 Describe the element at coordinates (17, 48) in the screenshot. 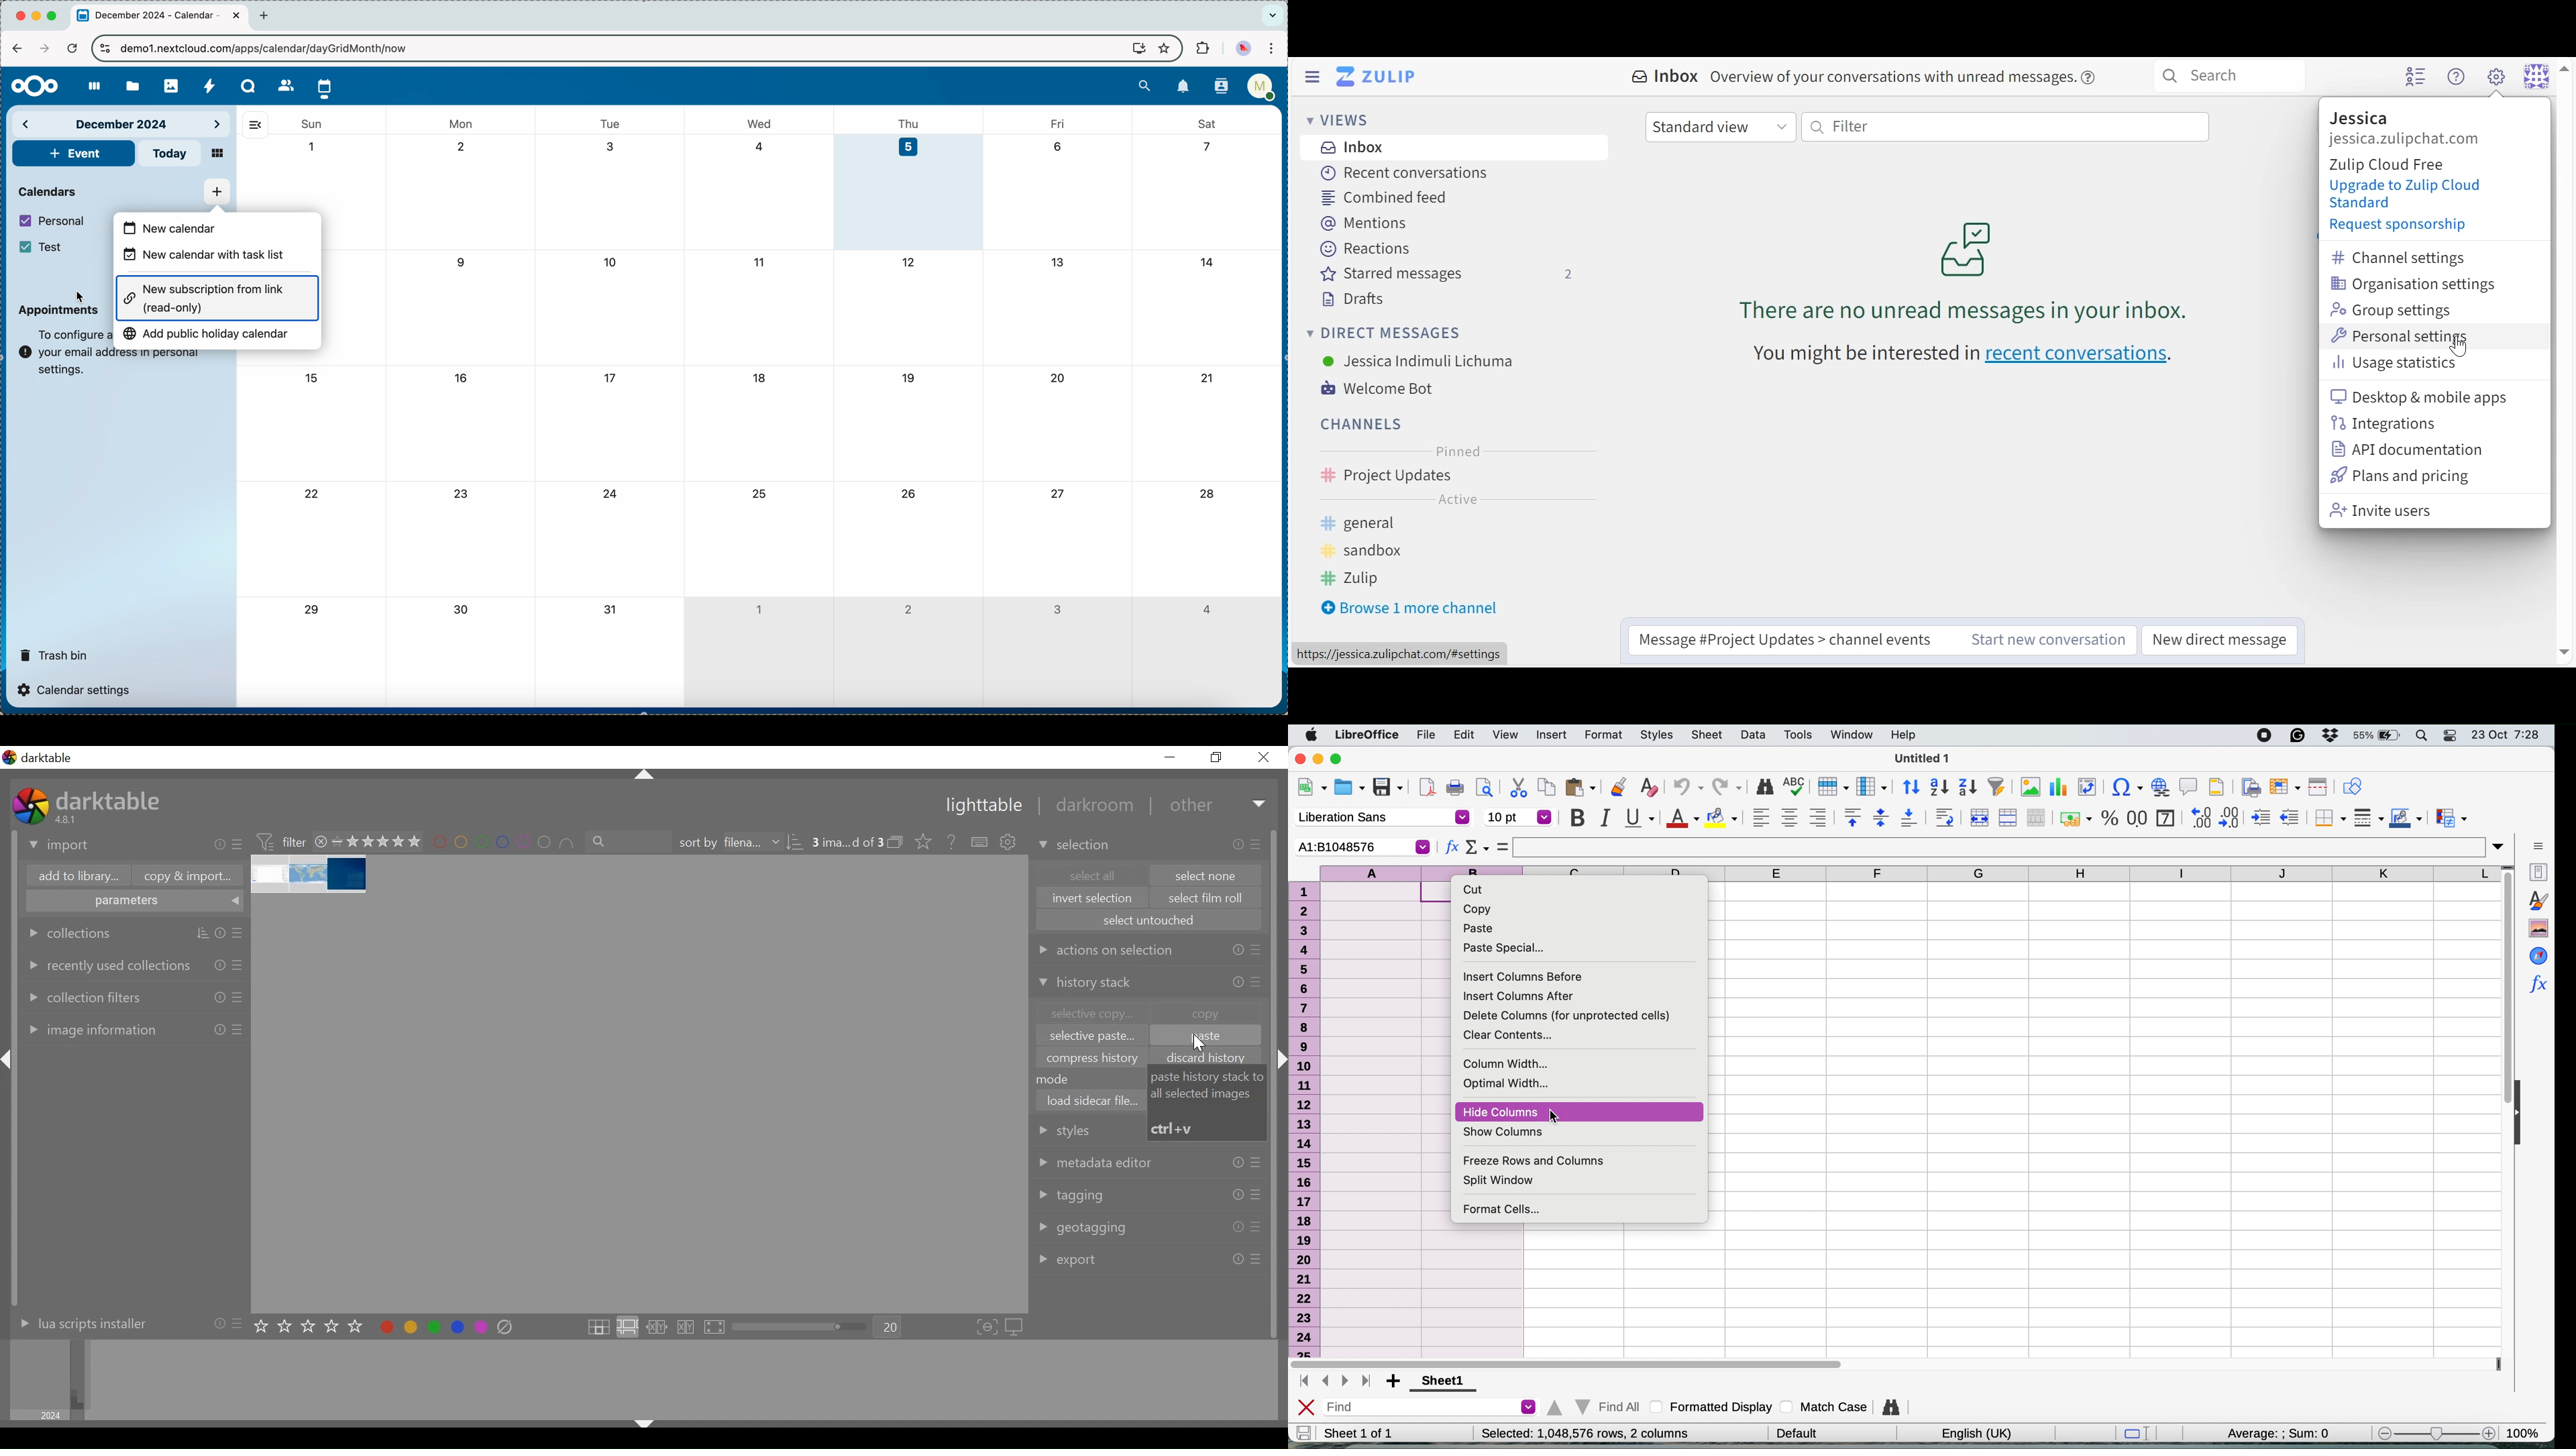

I see `navigate back` at that location.